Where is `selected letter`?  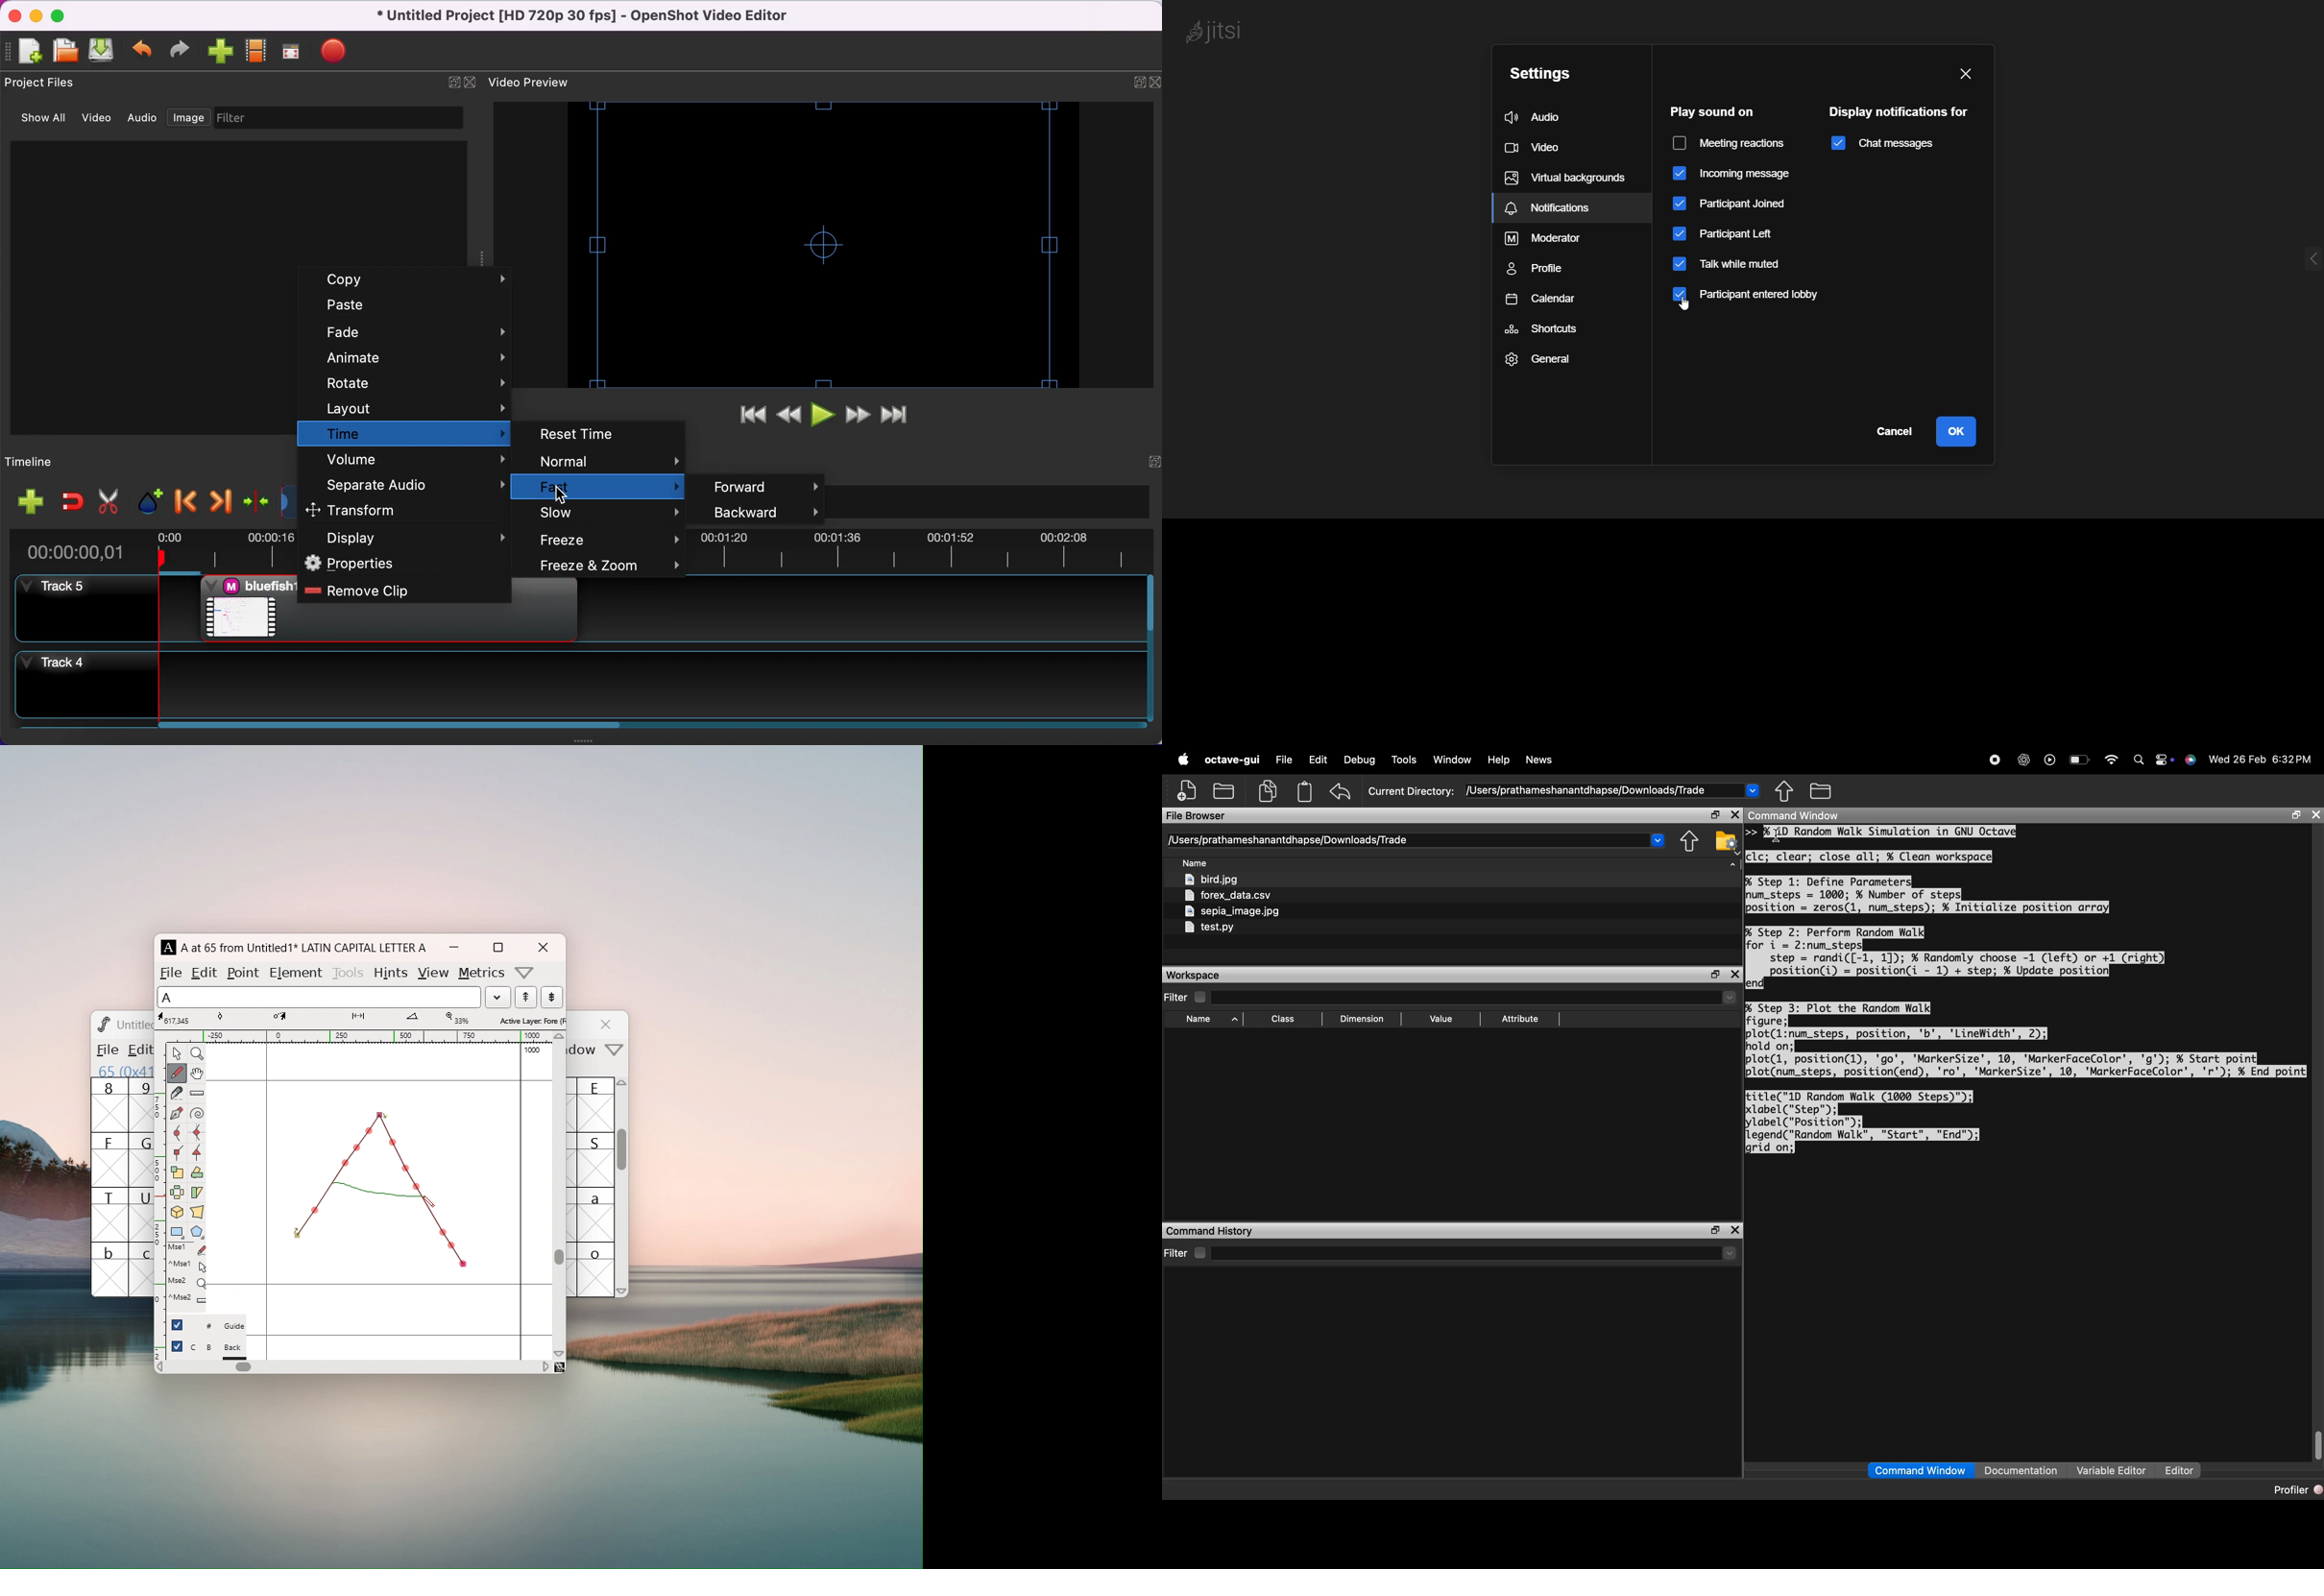
selected letter is located at coordinates (319, 996).